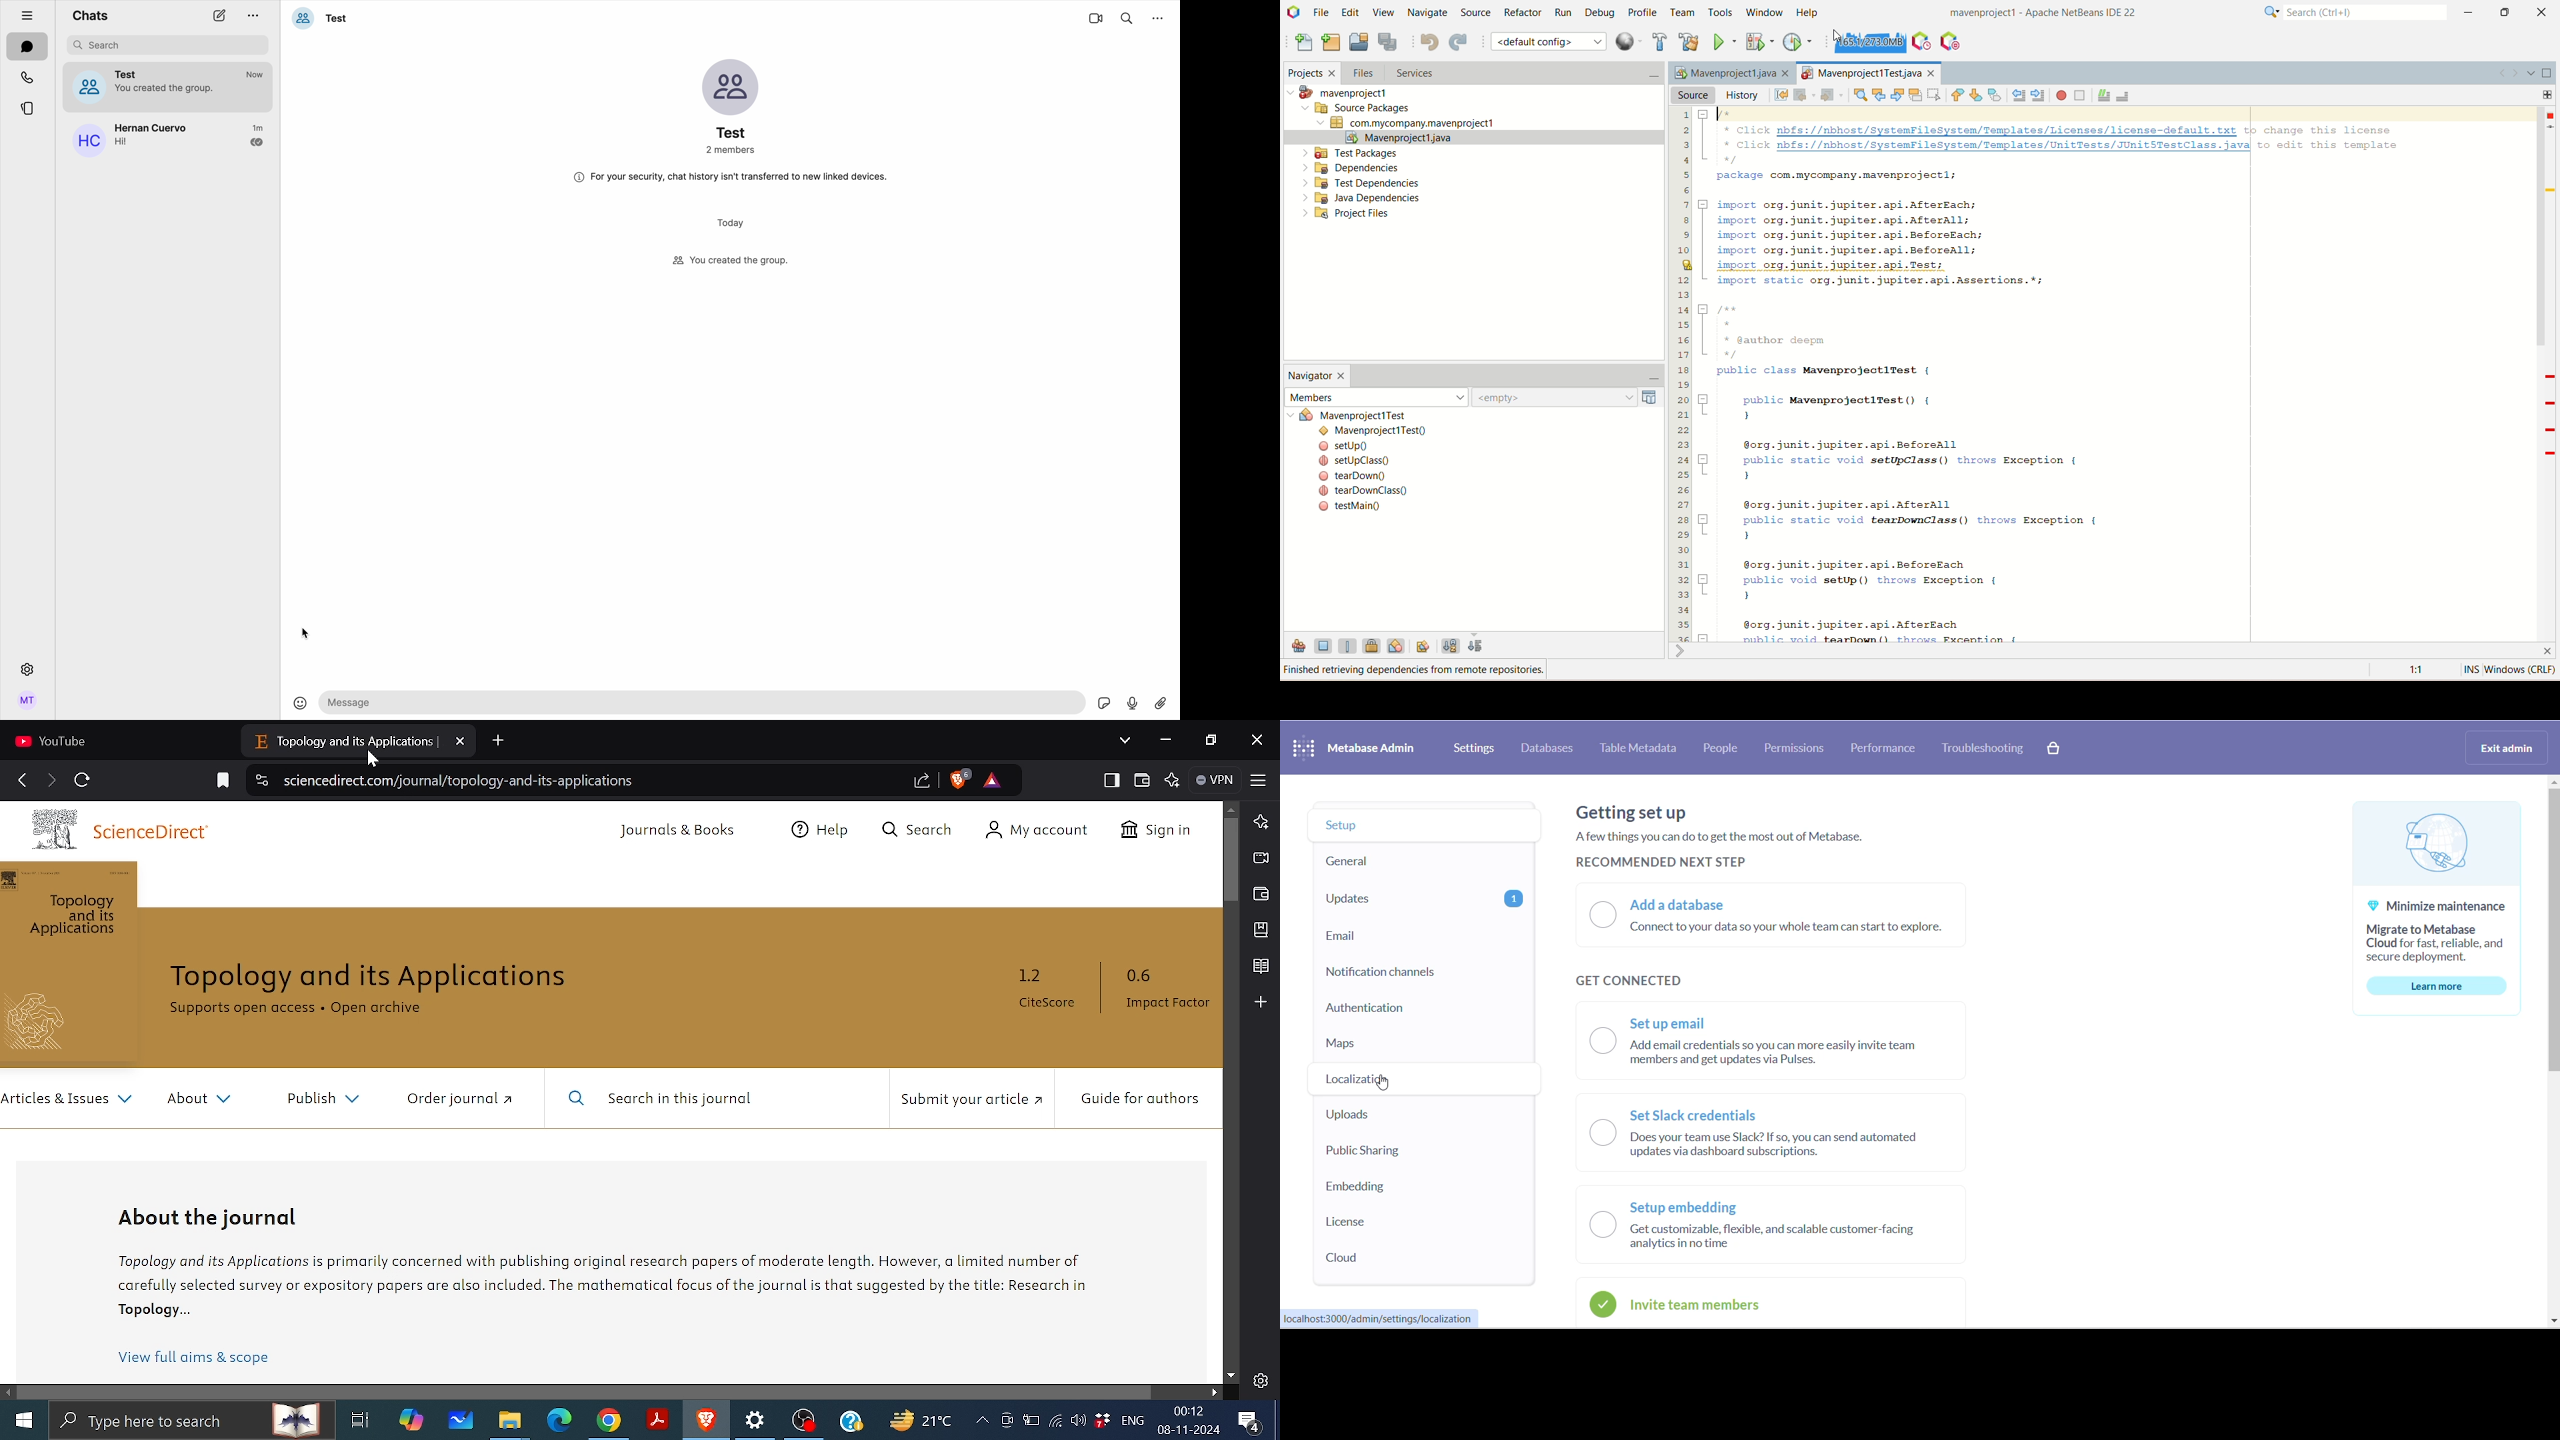  I want to click on Battery, so click(1031, 1419).